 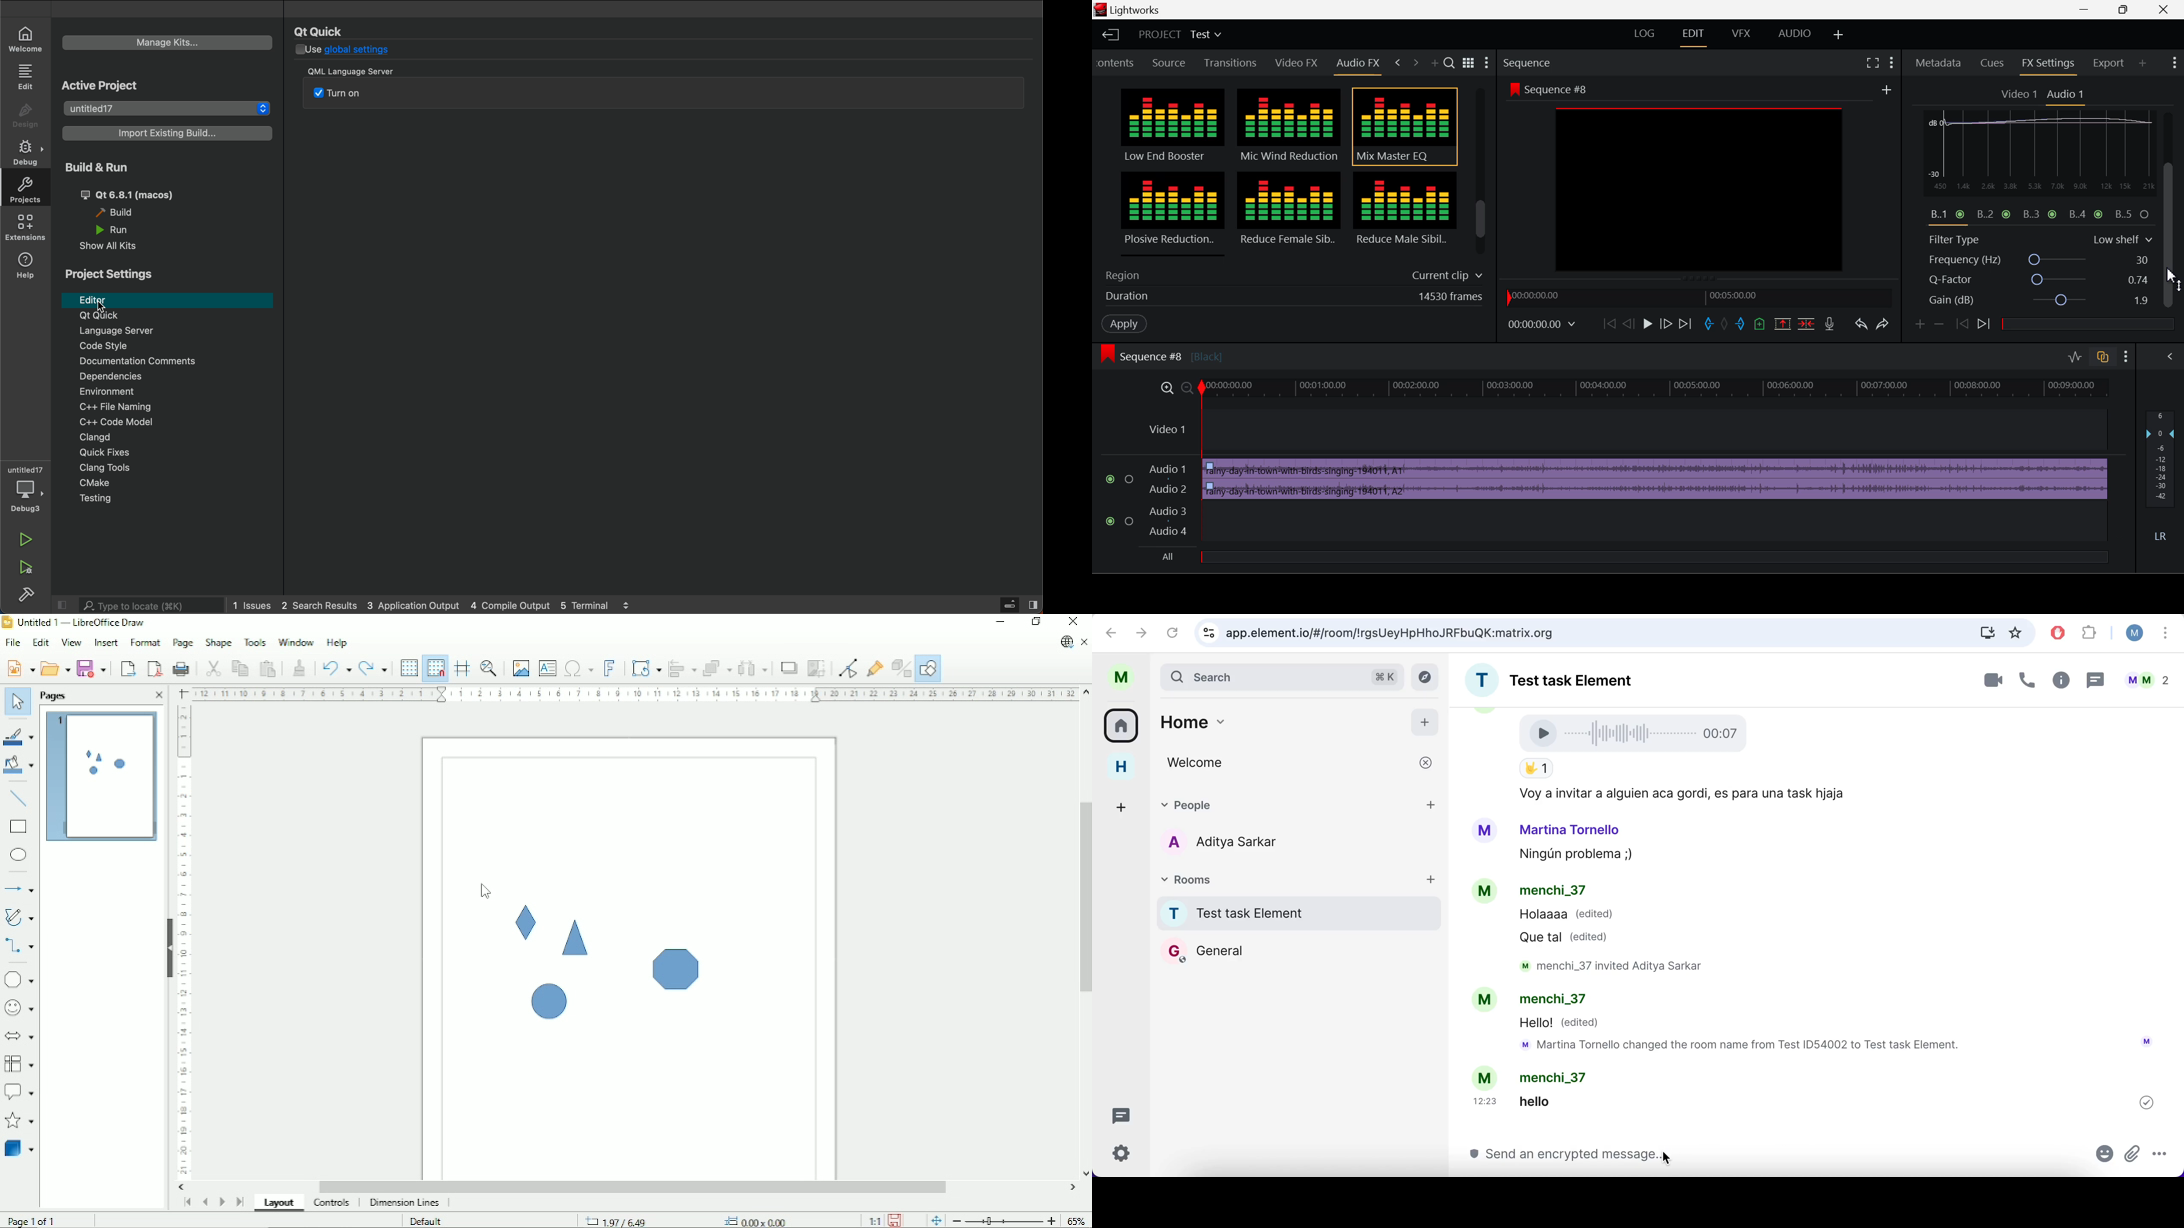 What do you see at coordinates (1143, 10) in the screenshot?
I see `Lightworks` at bounding box center [1143, 10].